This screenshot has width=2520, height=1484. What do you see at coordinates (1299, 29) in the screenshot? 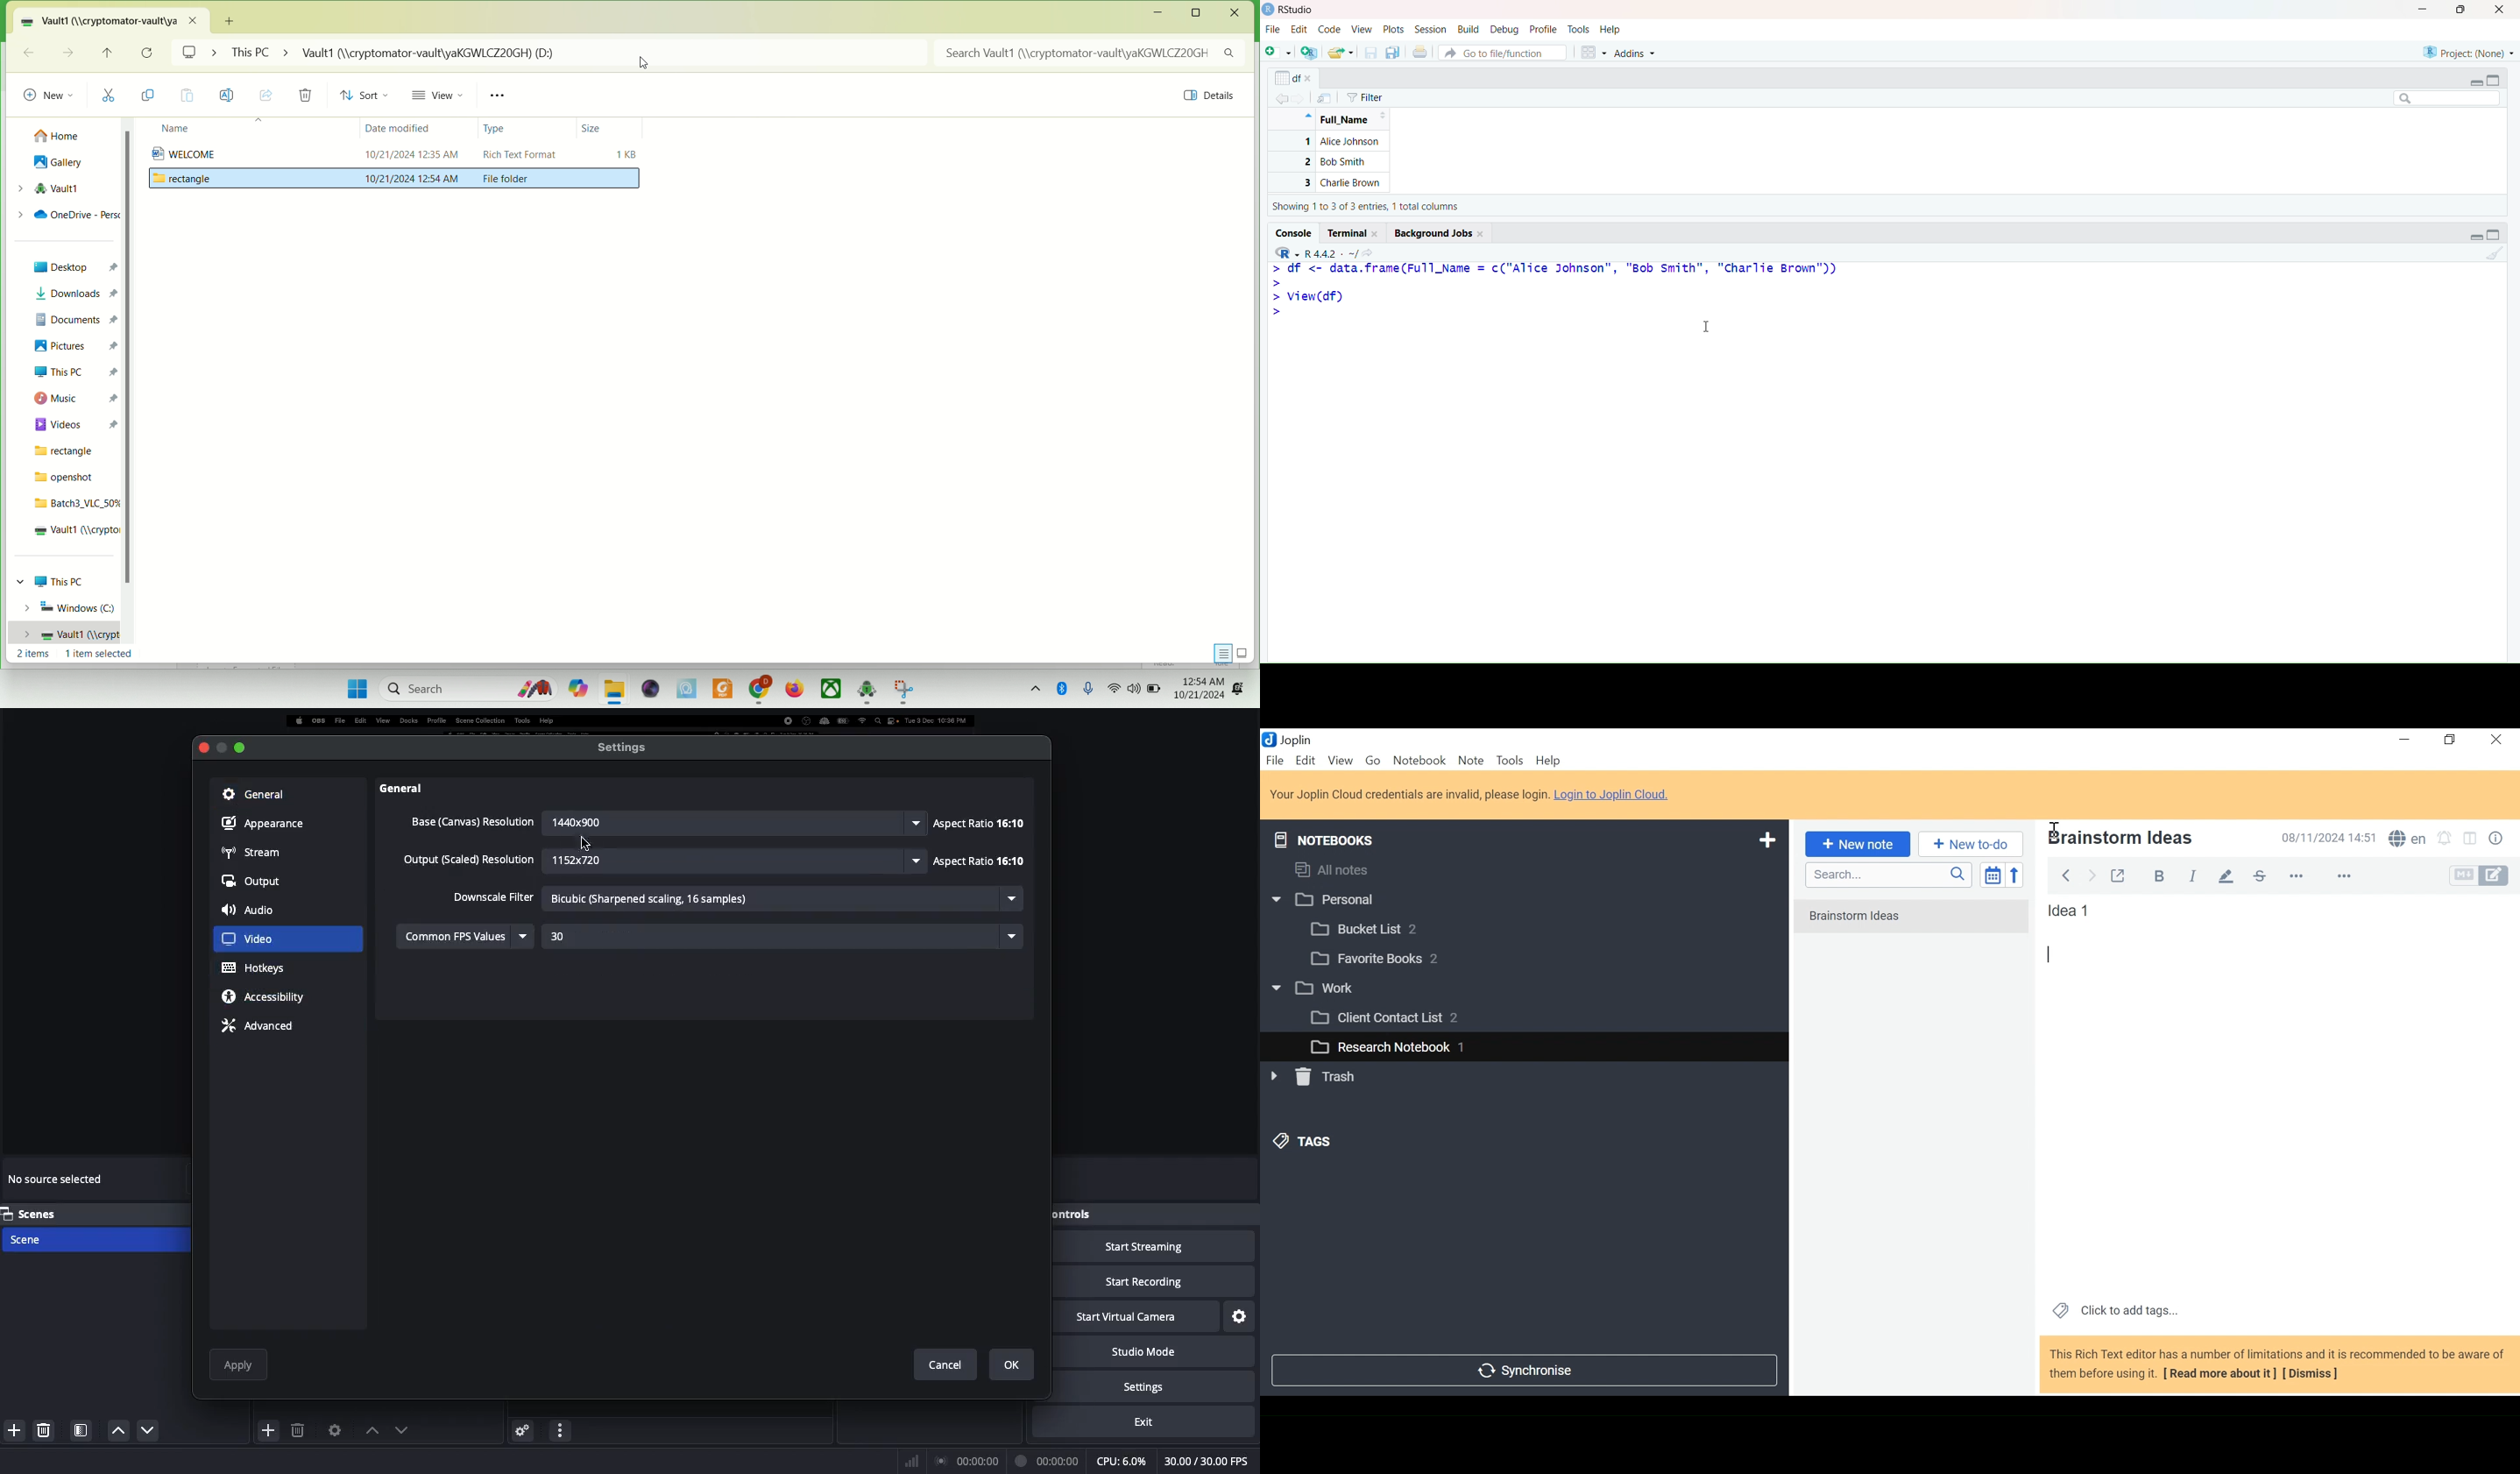
I see `Edit` at bounding box center [1299, 29].